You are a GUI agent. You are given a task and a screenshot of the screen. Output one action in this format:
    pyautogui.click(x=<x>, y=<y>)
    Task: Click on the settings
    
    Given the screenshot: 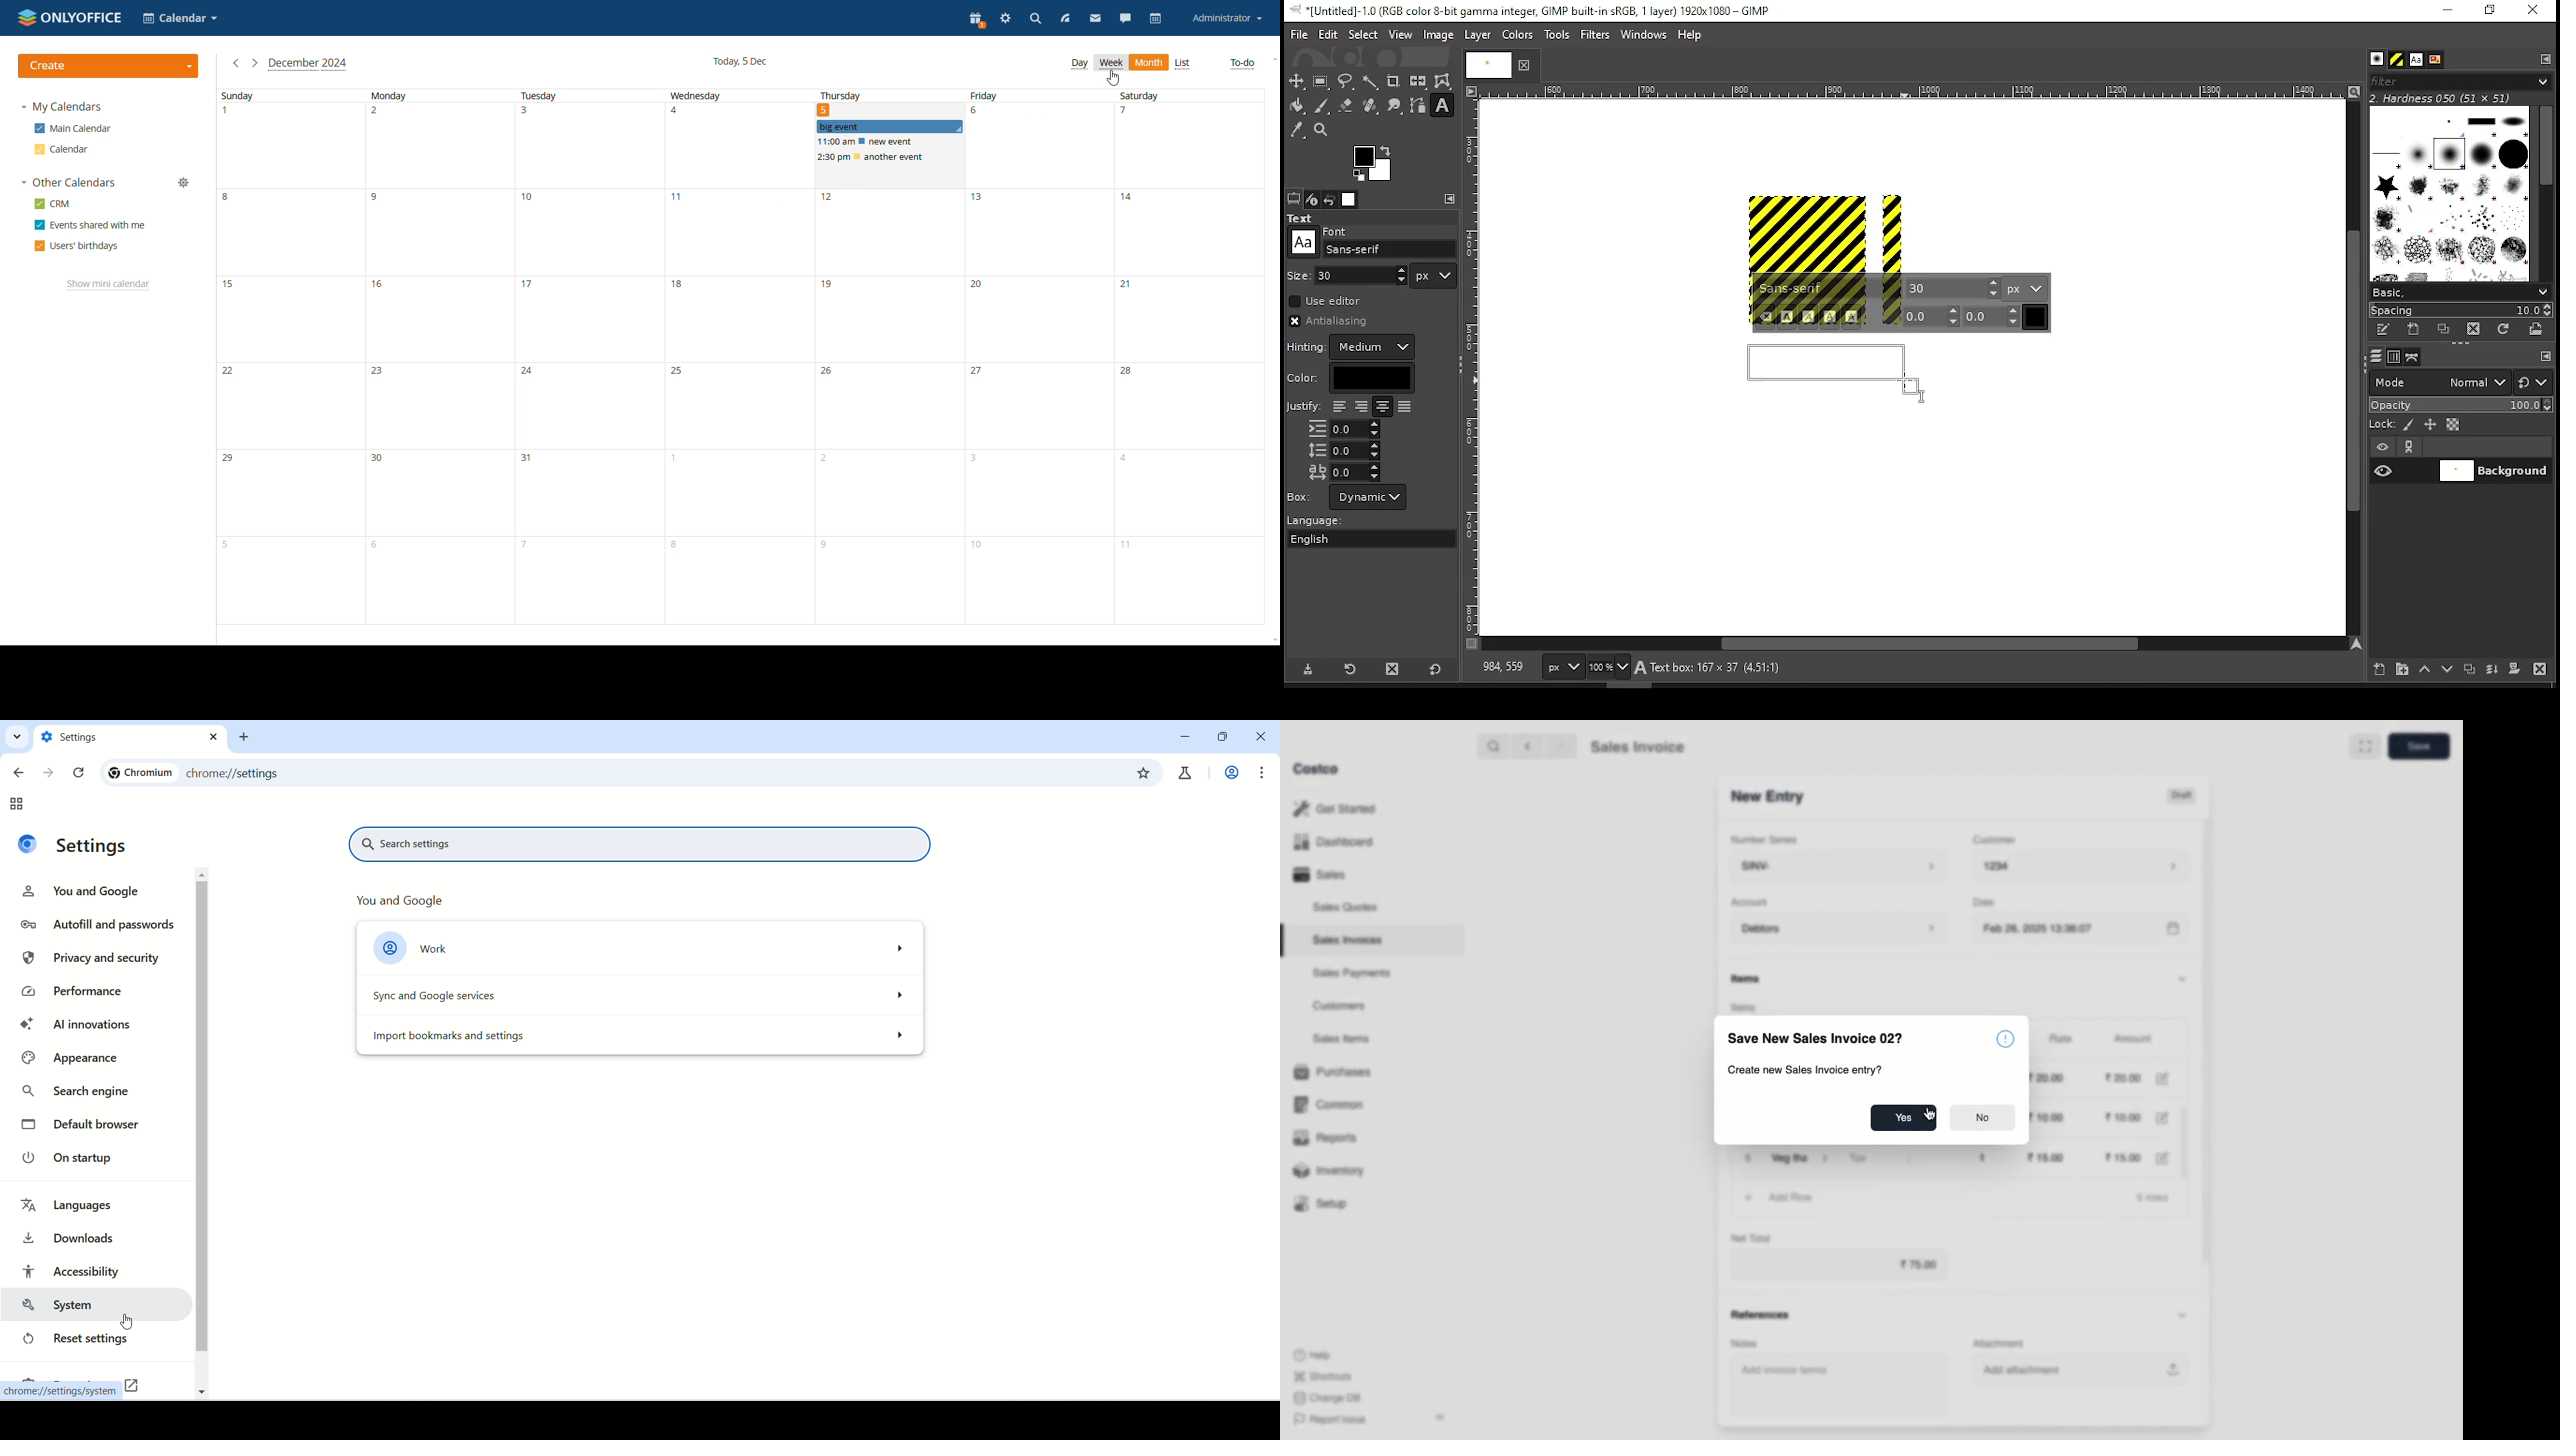 What is the action you would take?
    pyautogui.click(x=93, y=846)
    